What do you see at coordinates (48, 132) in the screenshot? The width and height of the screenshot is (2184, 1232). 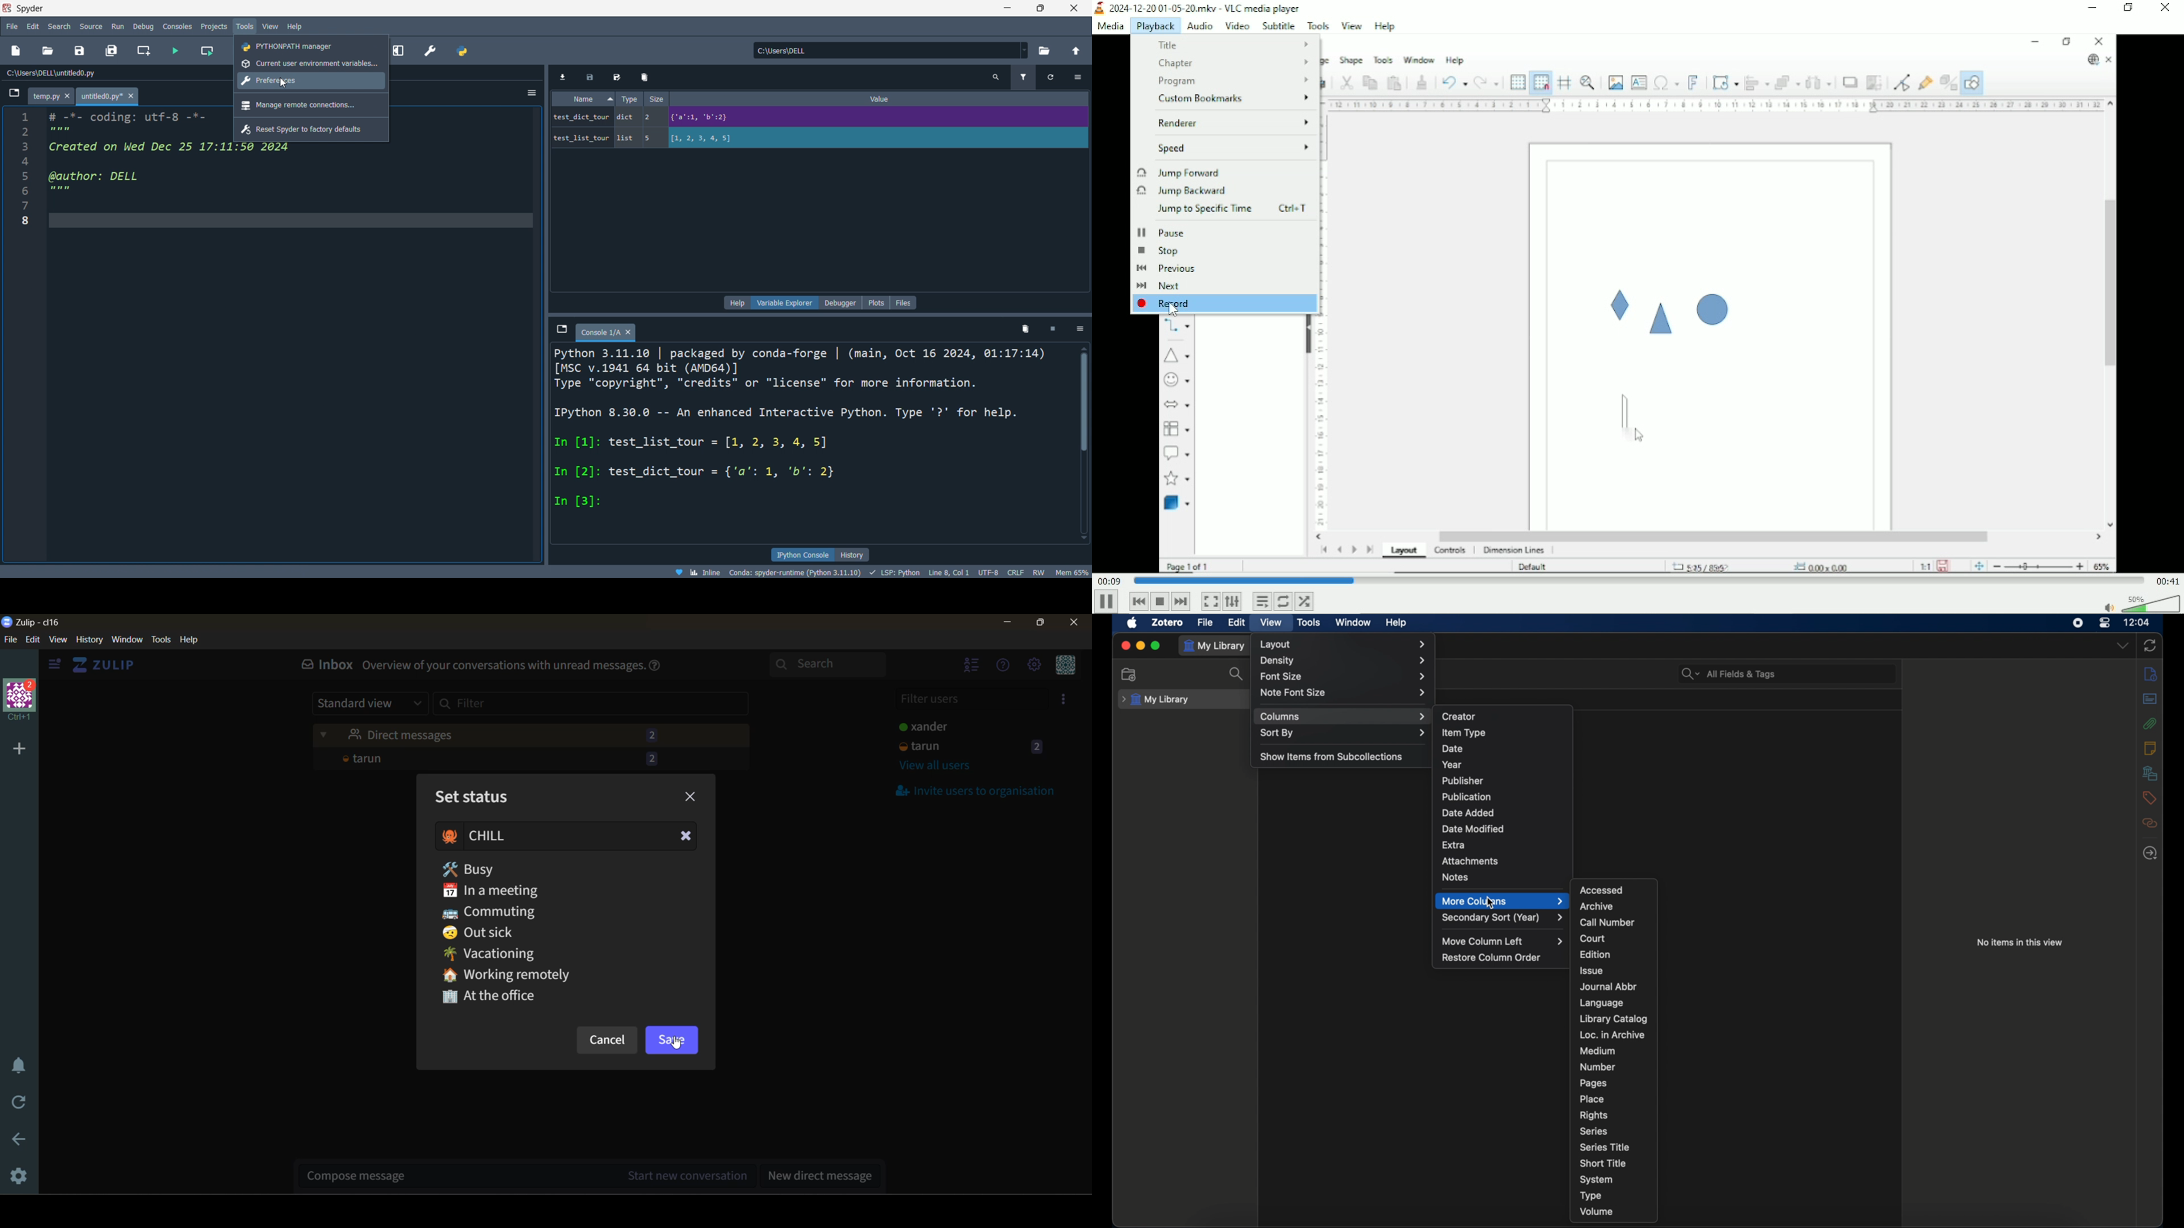 I see `2 ''''''` at bounding box center [48, 132].